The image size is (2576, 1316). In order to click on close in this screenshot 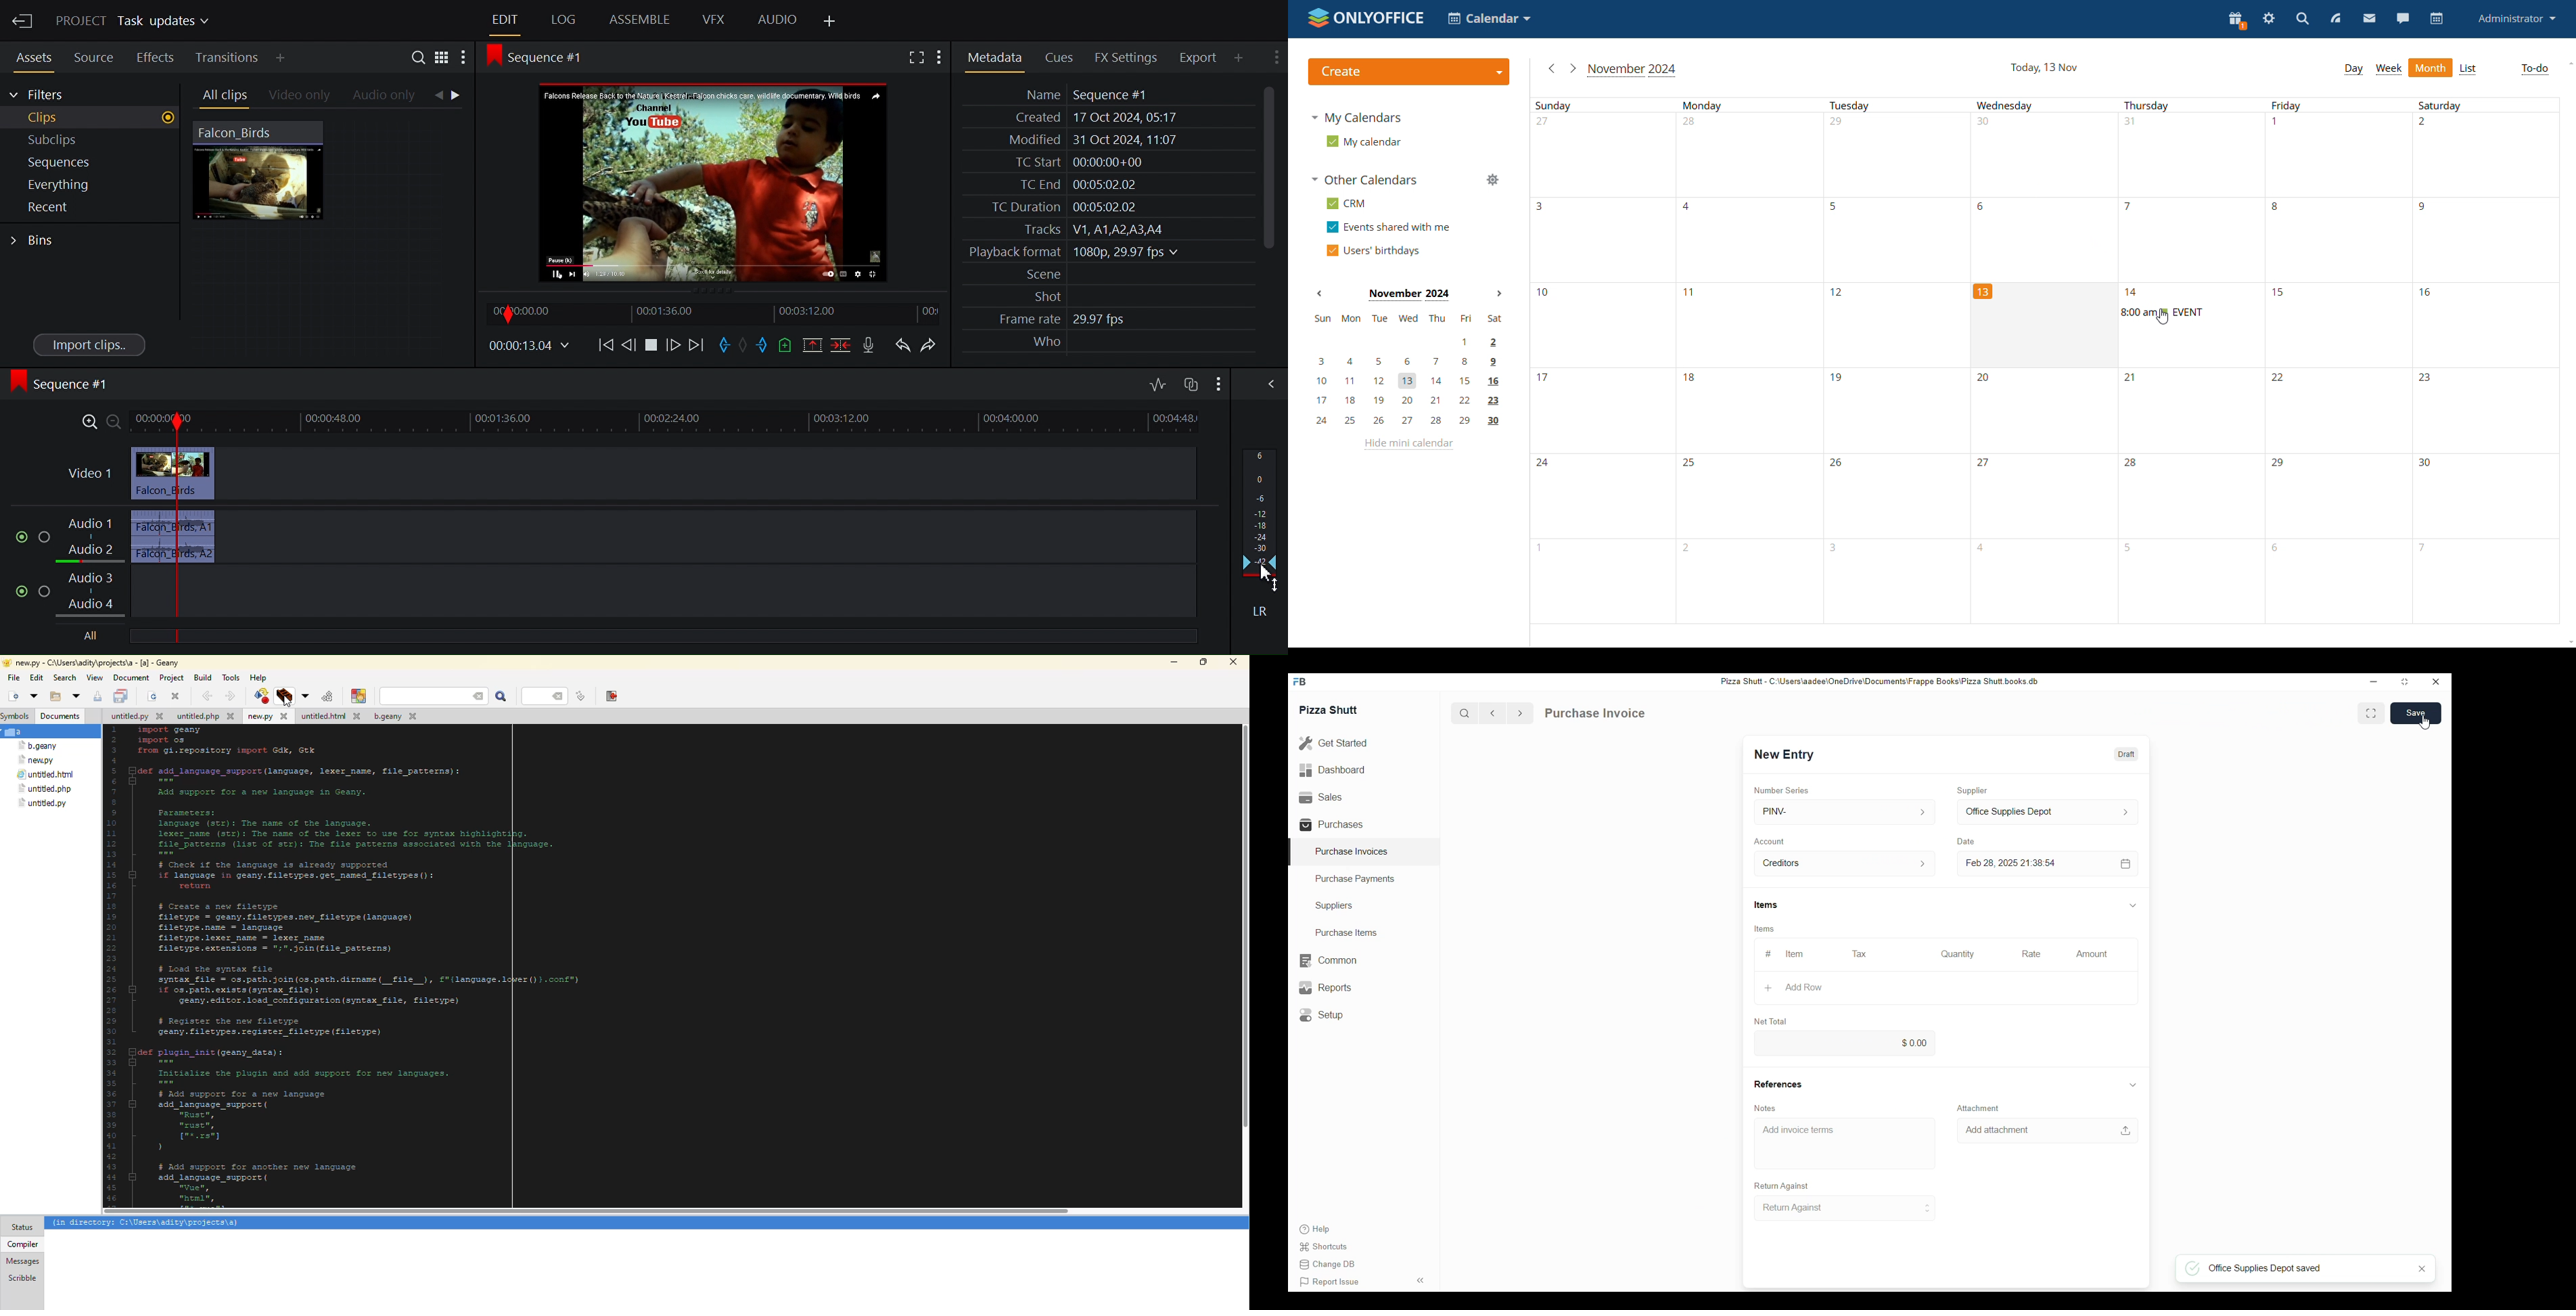, I will do `click(1234, 662)`.